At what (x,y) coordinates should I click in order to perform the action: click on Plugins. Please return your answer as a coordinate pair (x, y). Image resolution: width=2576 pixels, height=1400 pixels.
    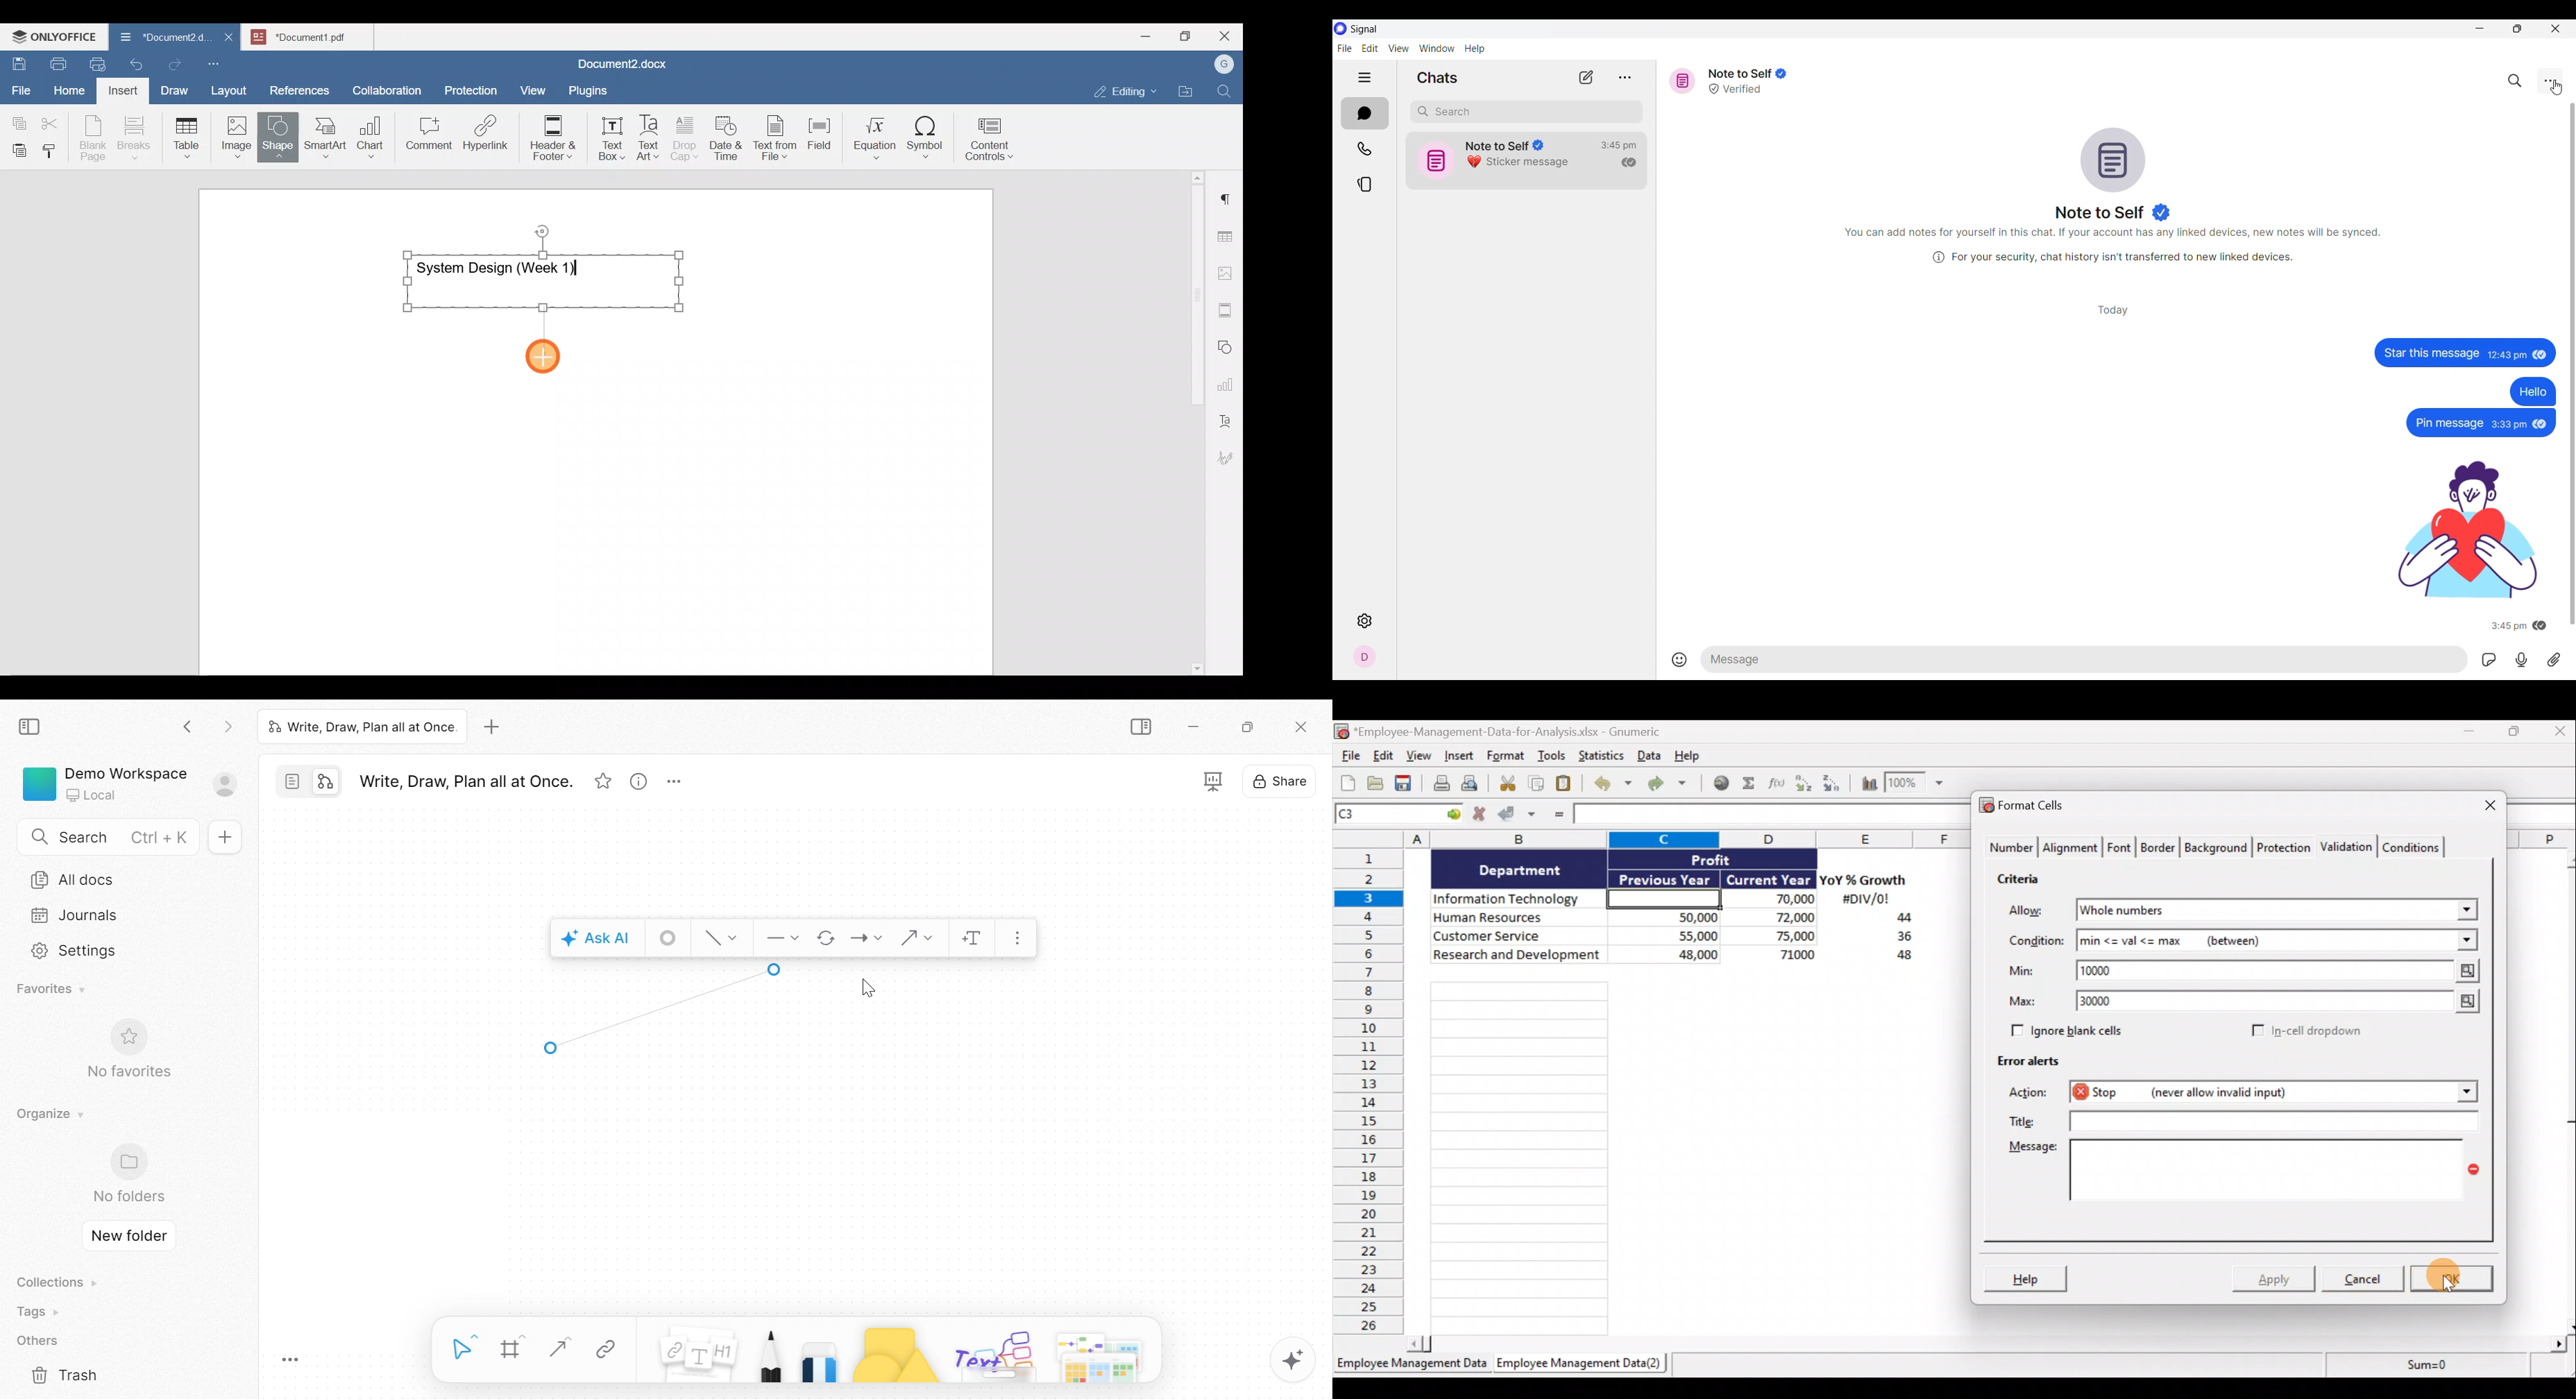
    Looking at the image, I should click on (592, 89).